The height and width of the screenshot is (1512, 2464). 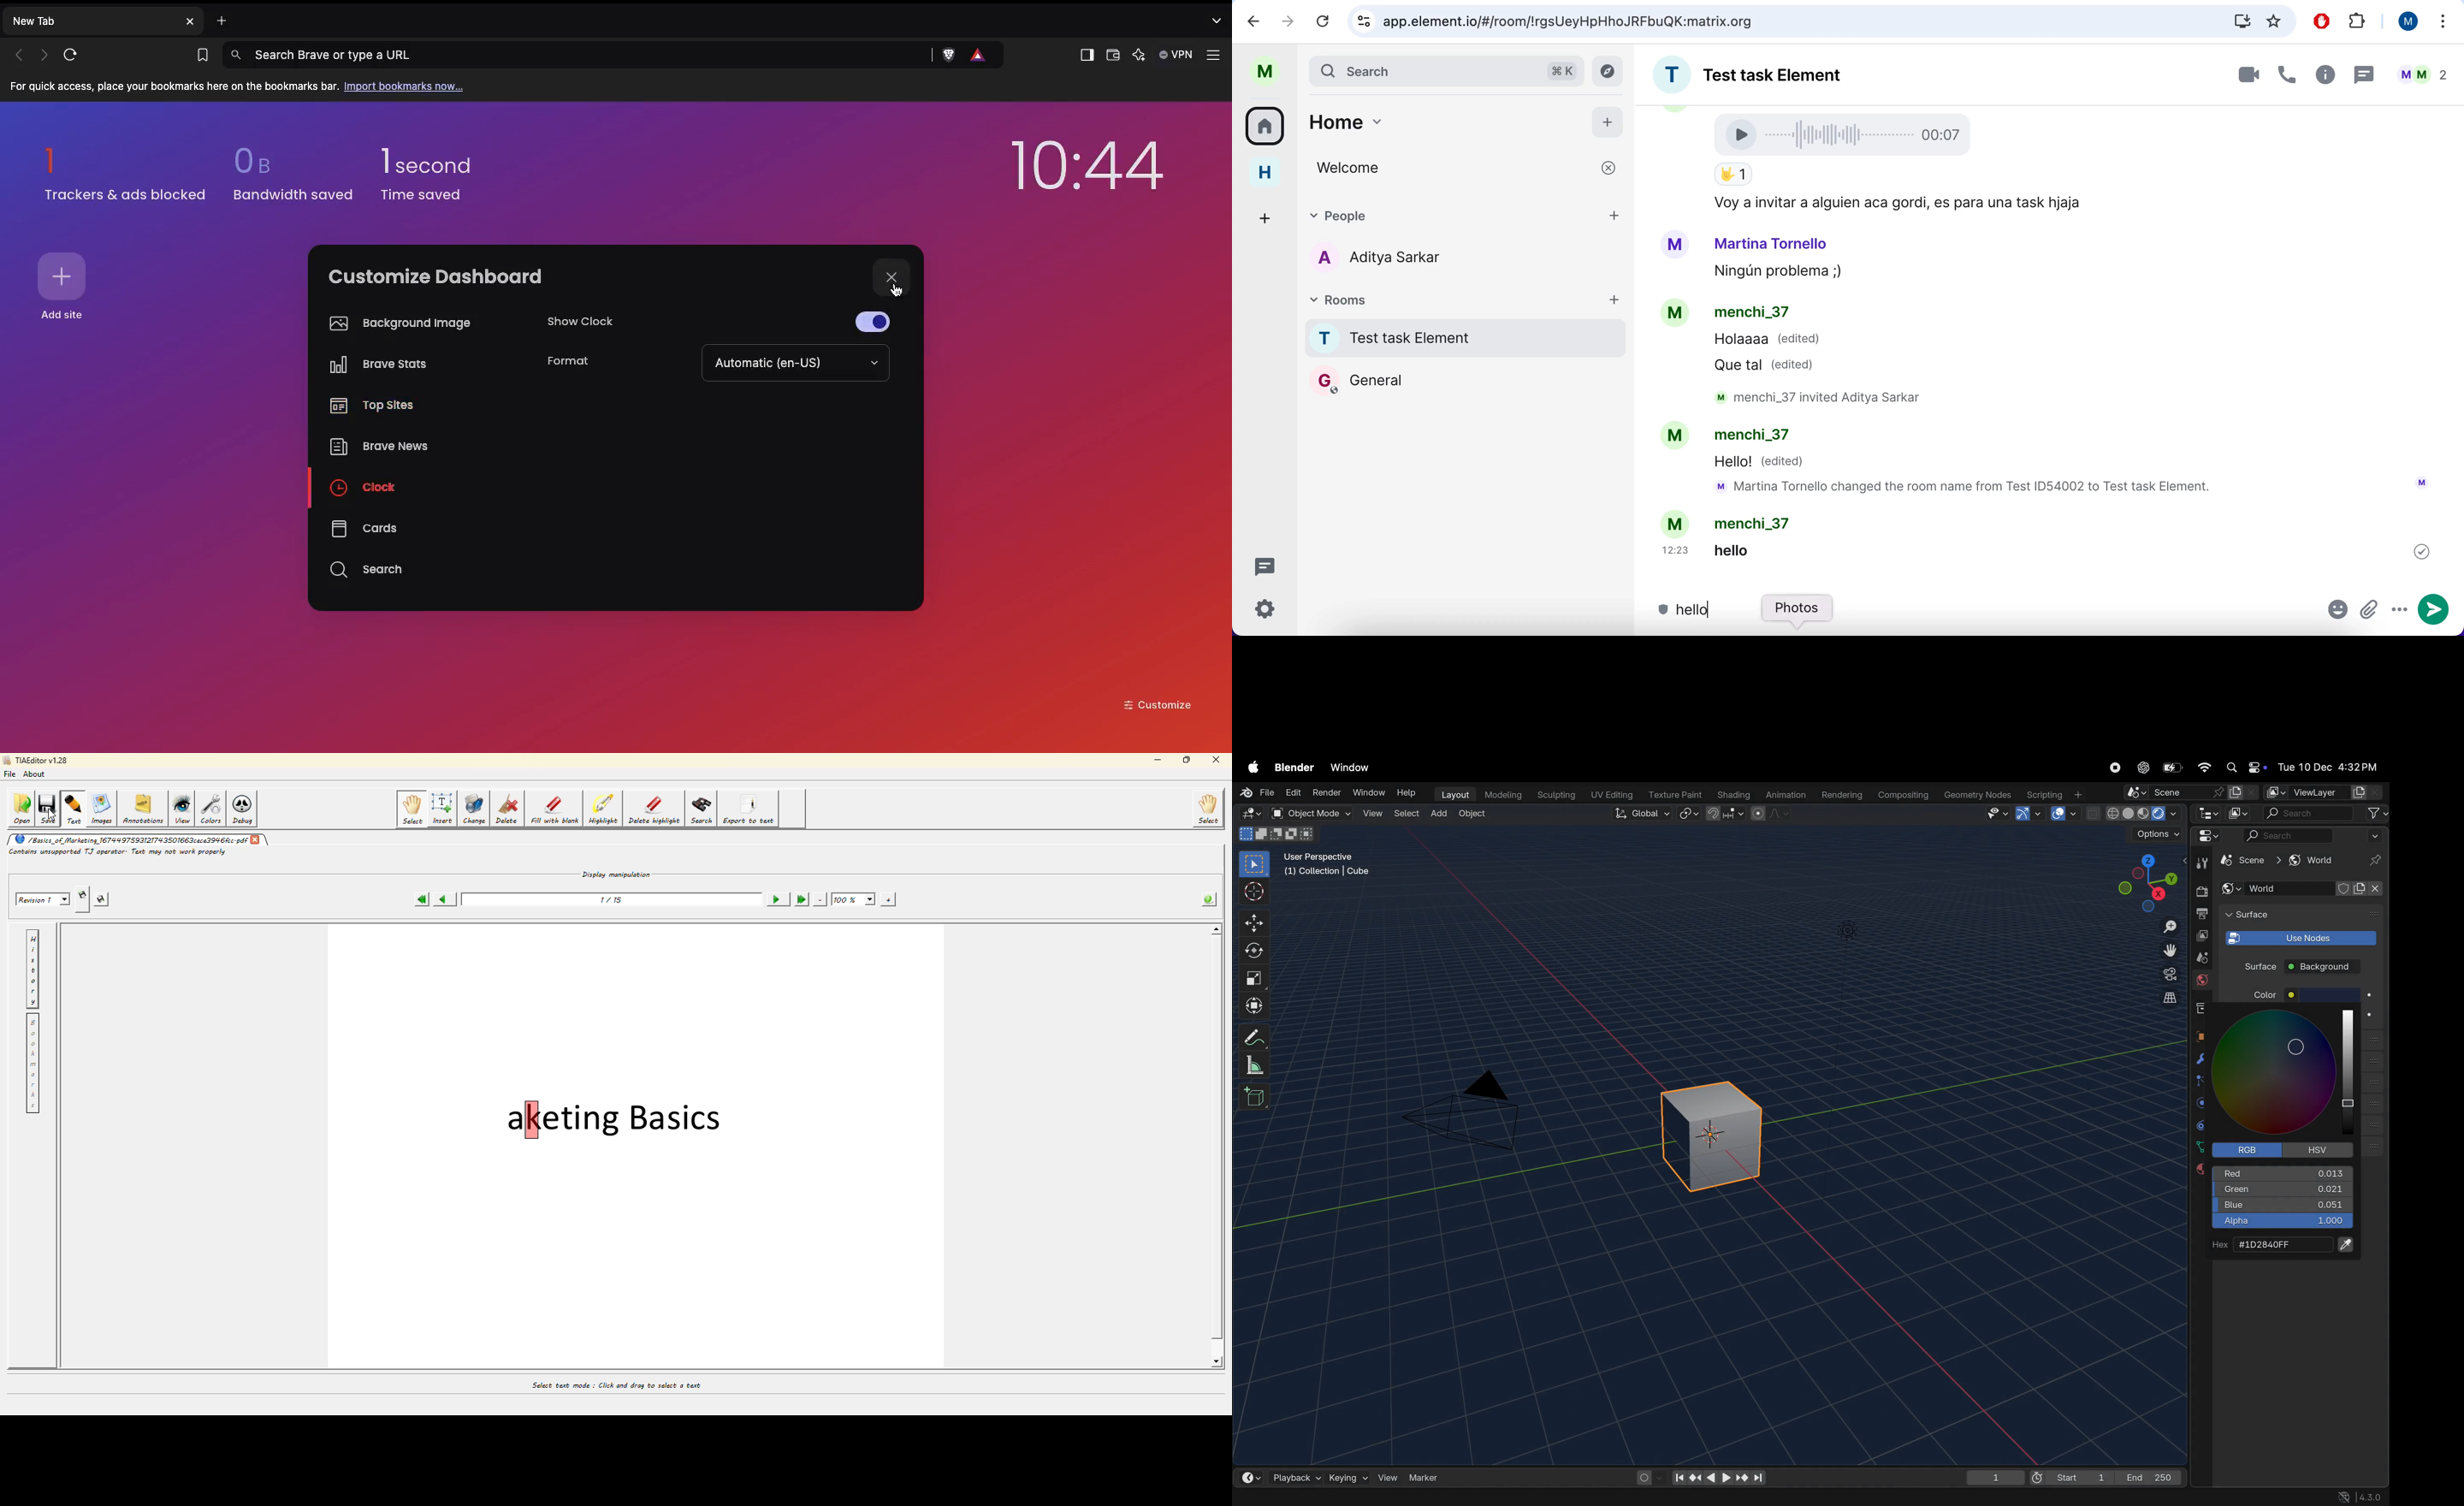 What do you see at coordinates (2303, 888) in the screenshot?
I see `add objects and constraints` at bounding box center [2303, 888].